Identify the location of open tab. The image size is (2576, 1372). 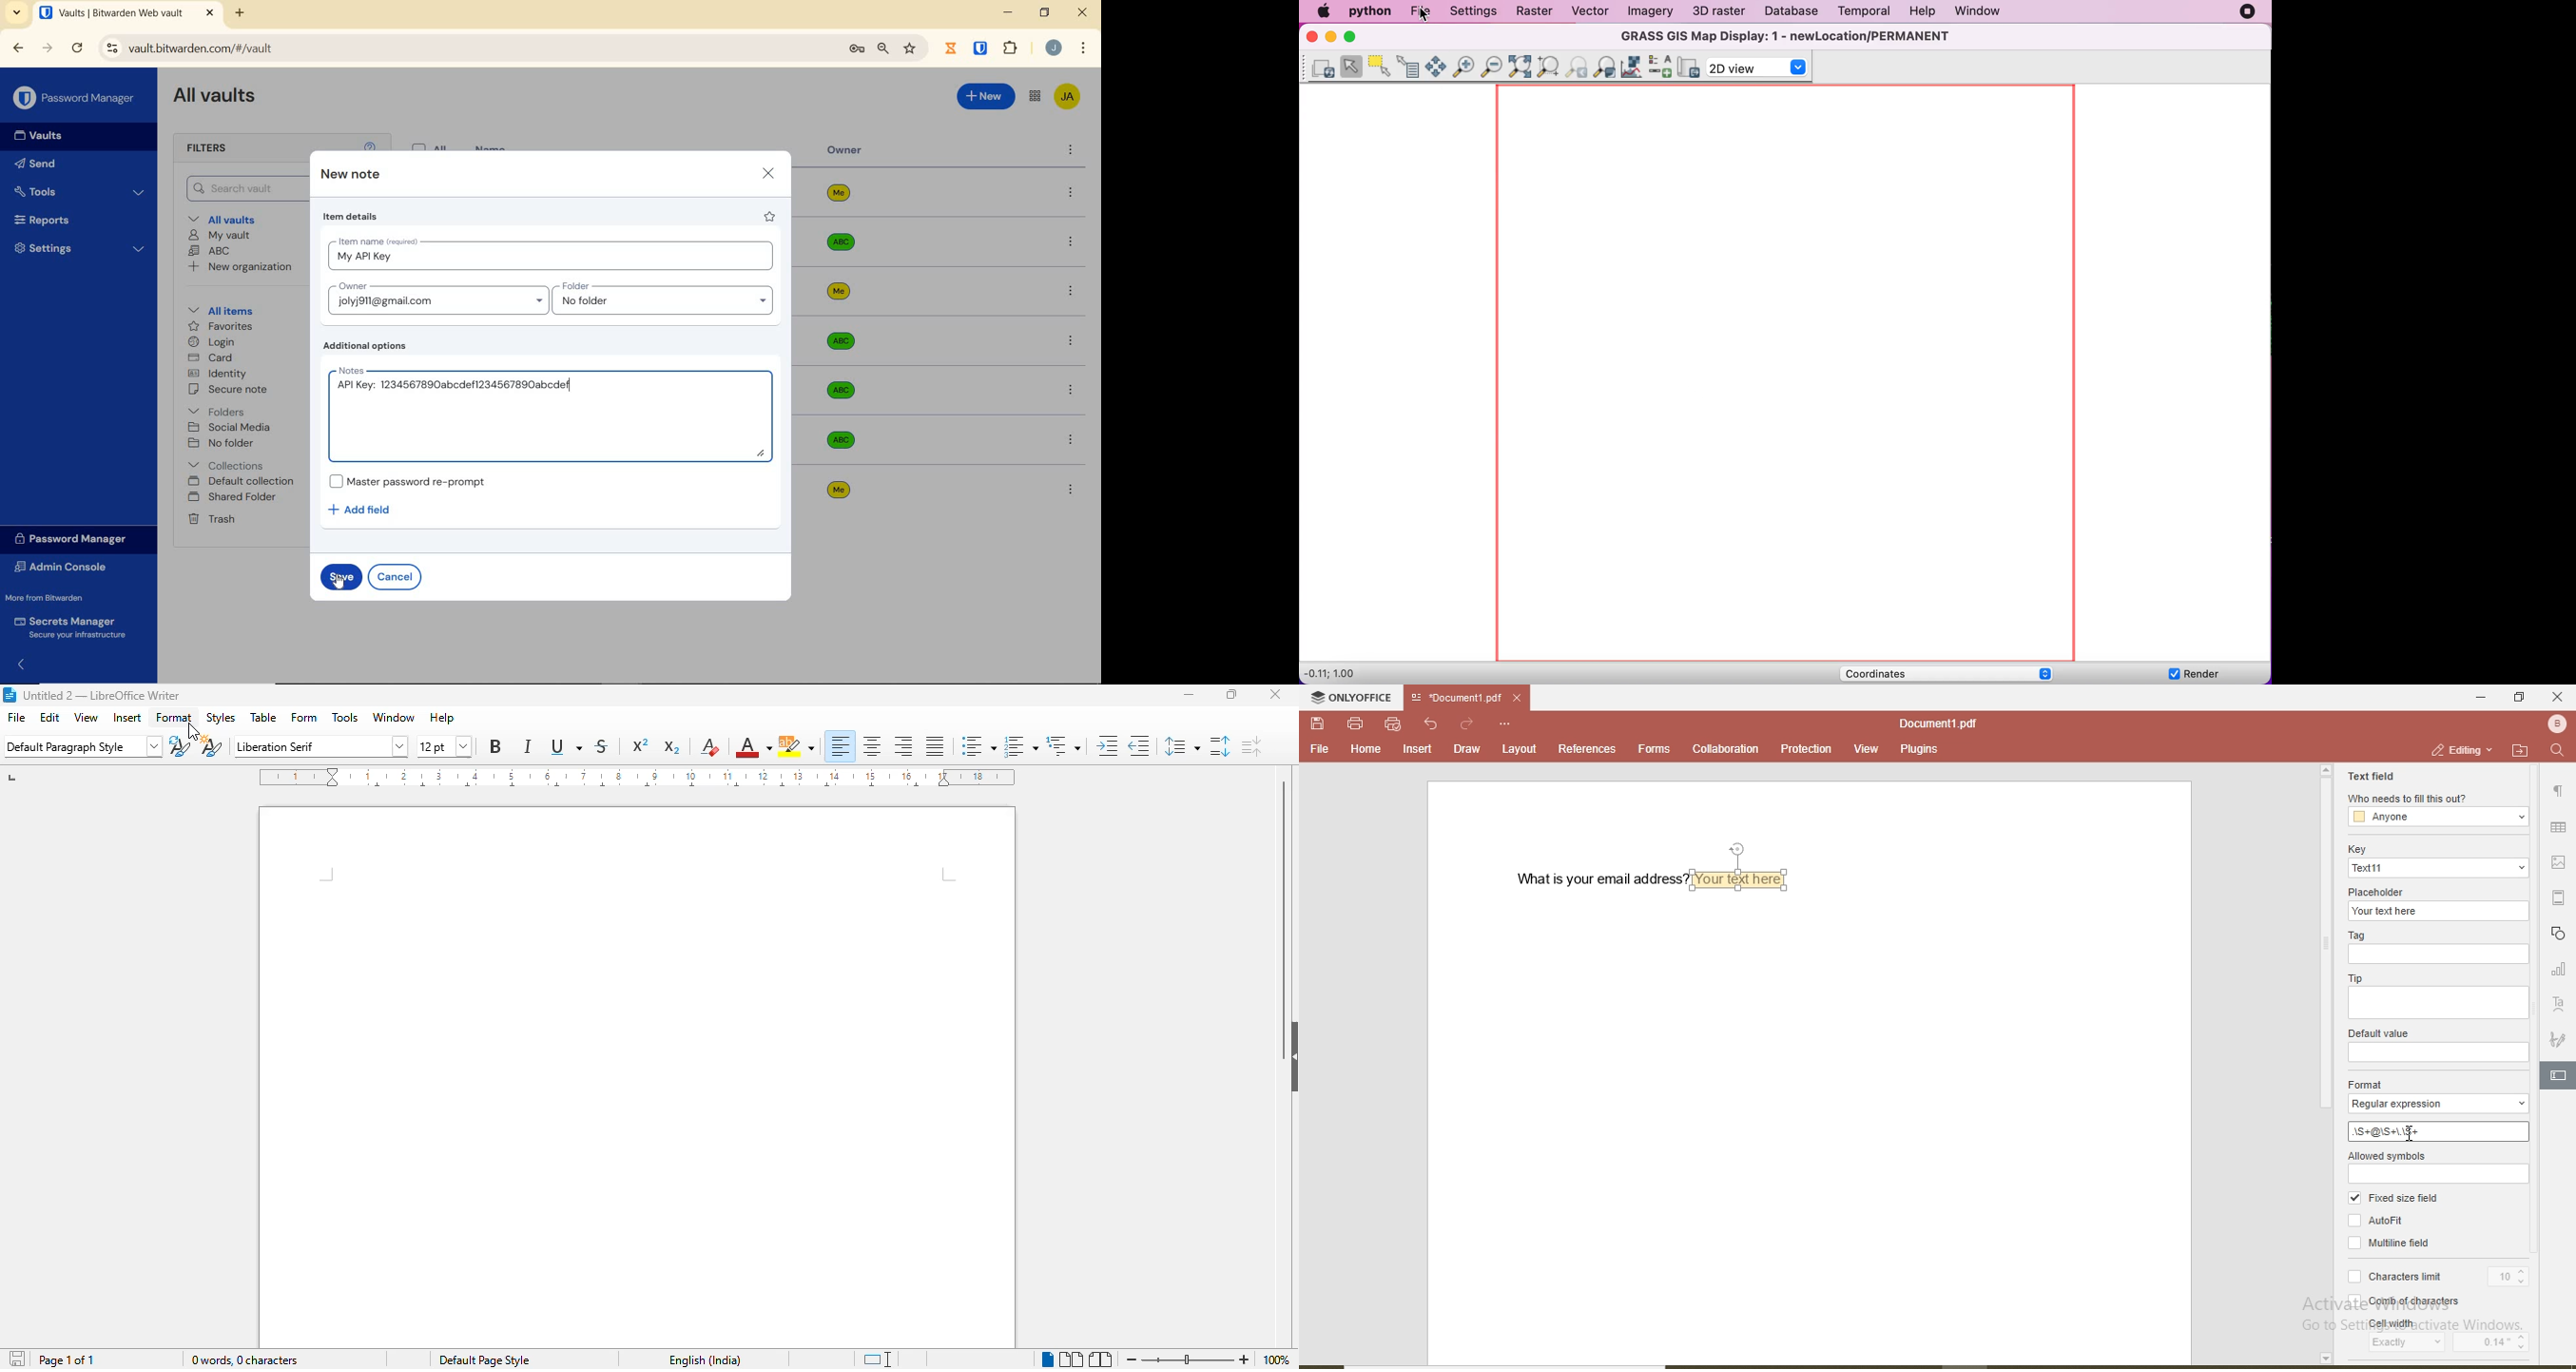
(111, 13).